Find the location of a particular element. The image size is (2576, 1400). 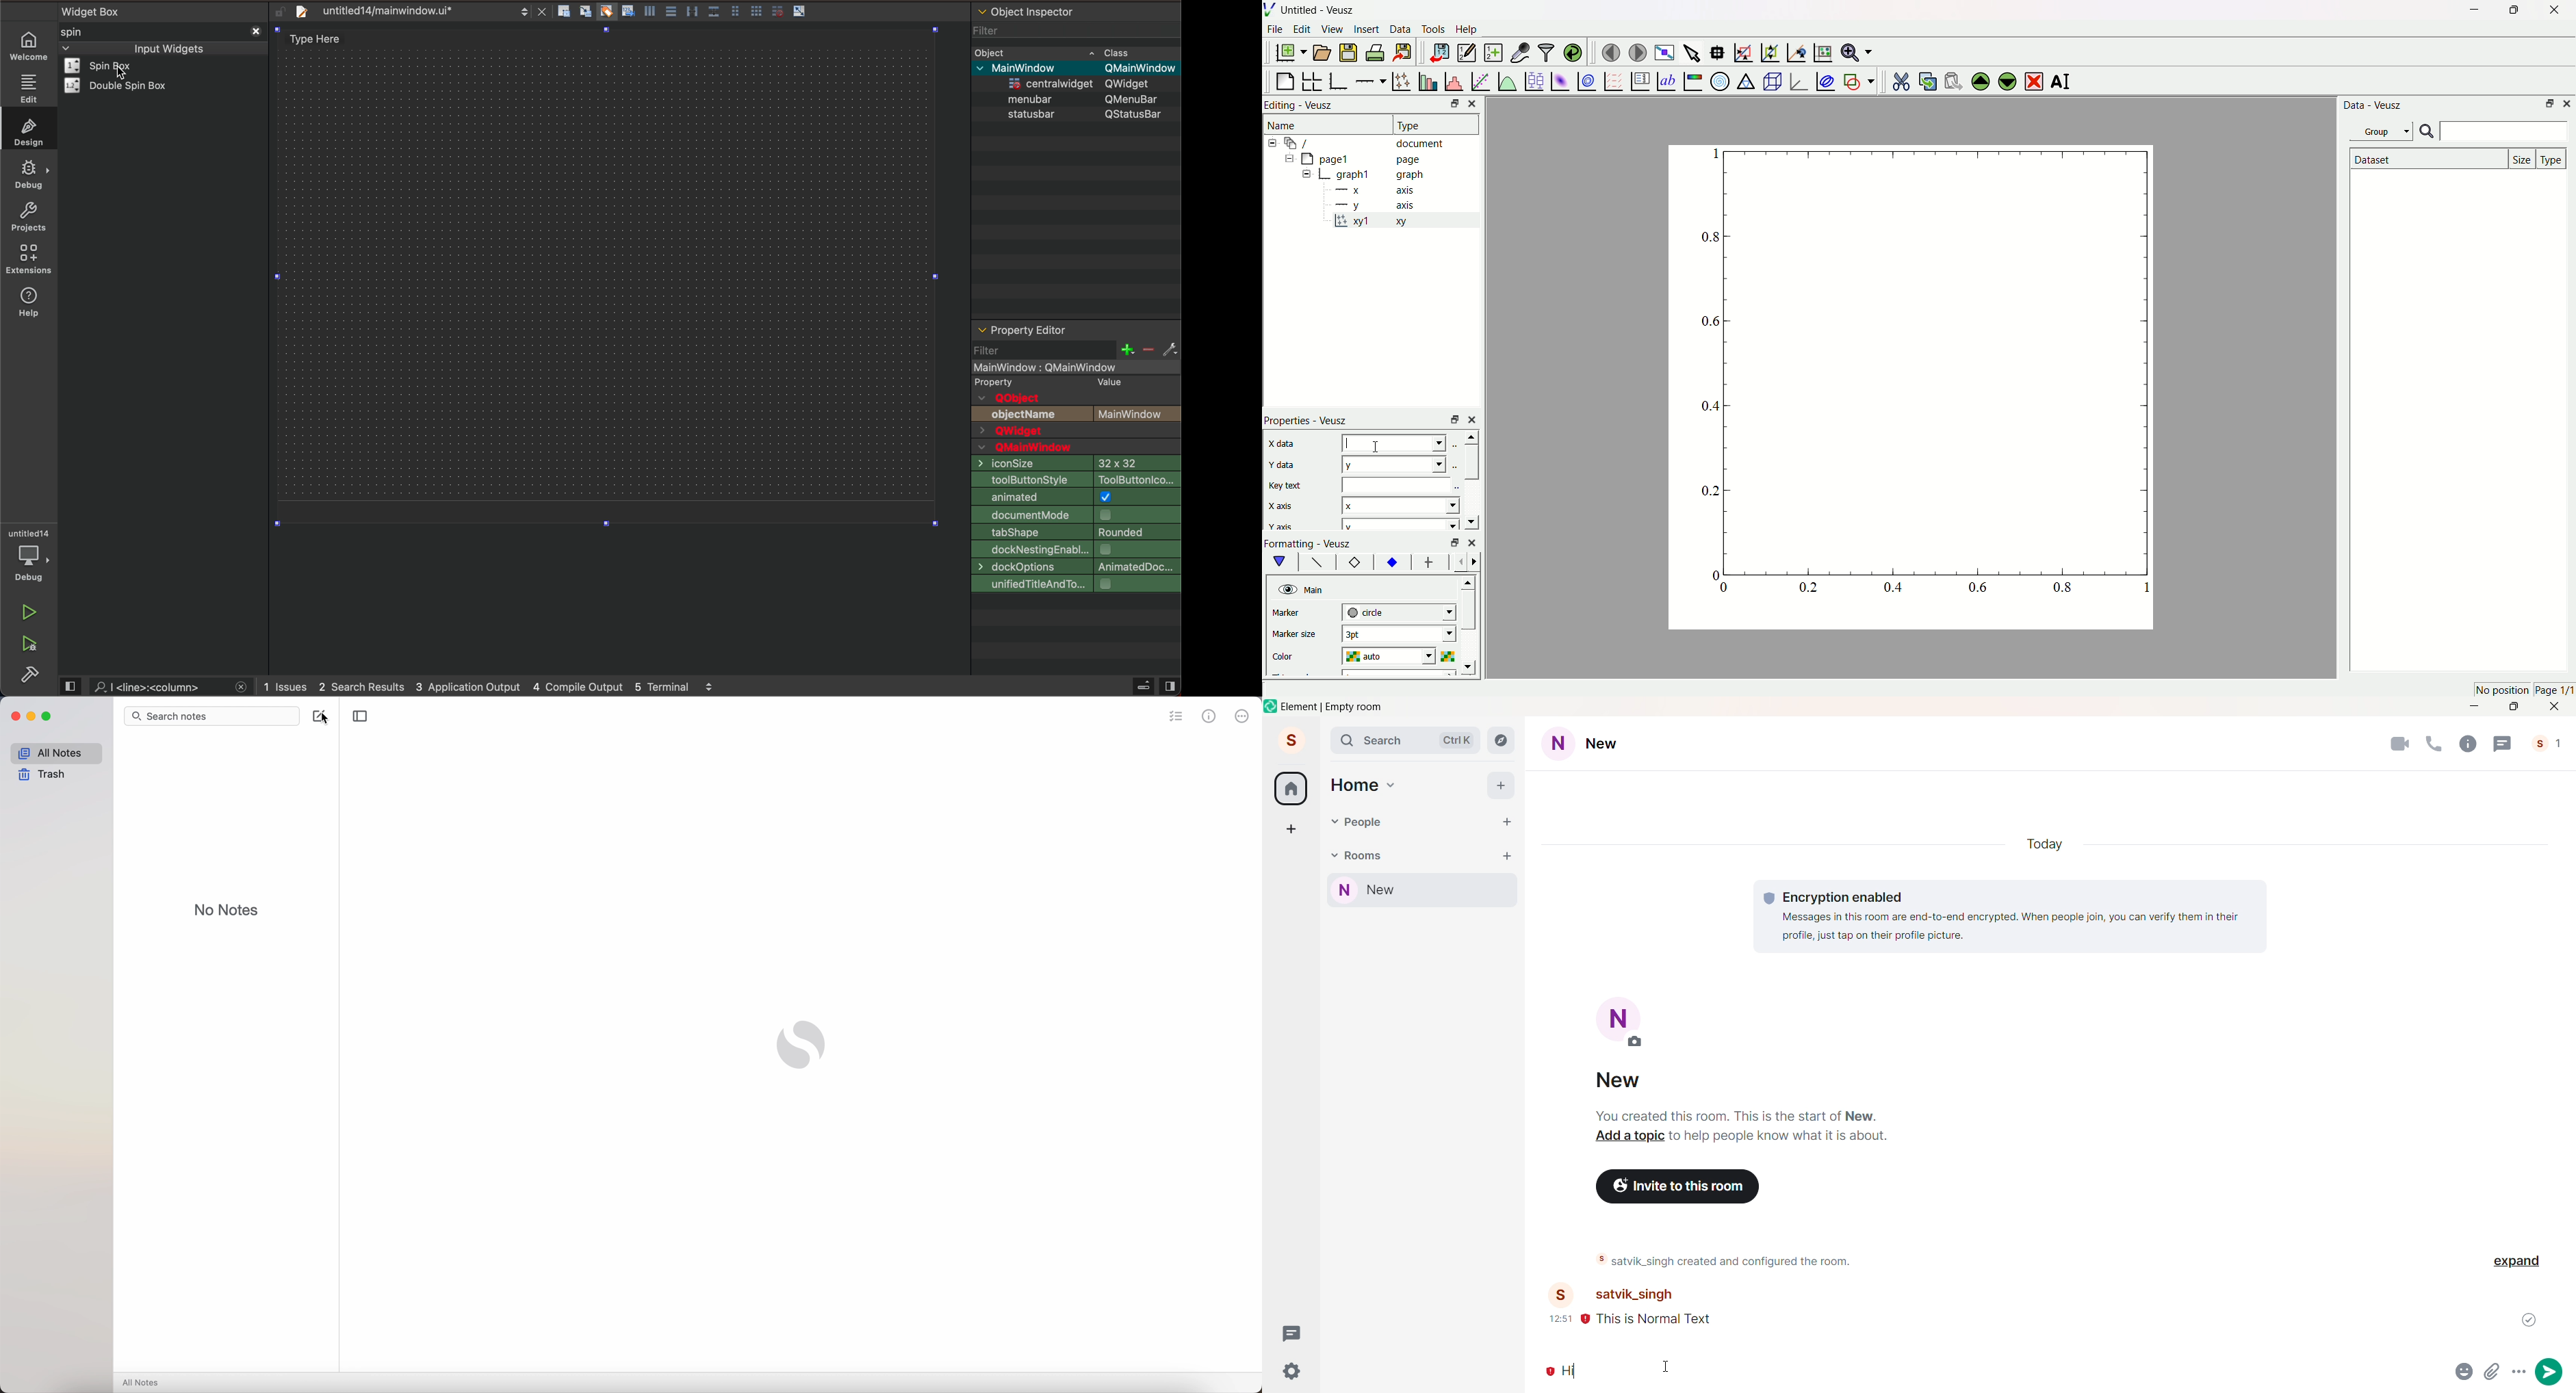

File is located at coordinates (1276, 31).